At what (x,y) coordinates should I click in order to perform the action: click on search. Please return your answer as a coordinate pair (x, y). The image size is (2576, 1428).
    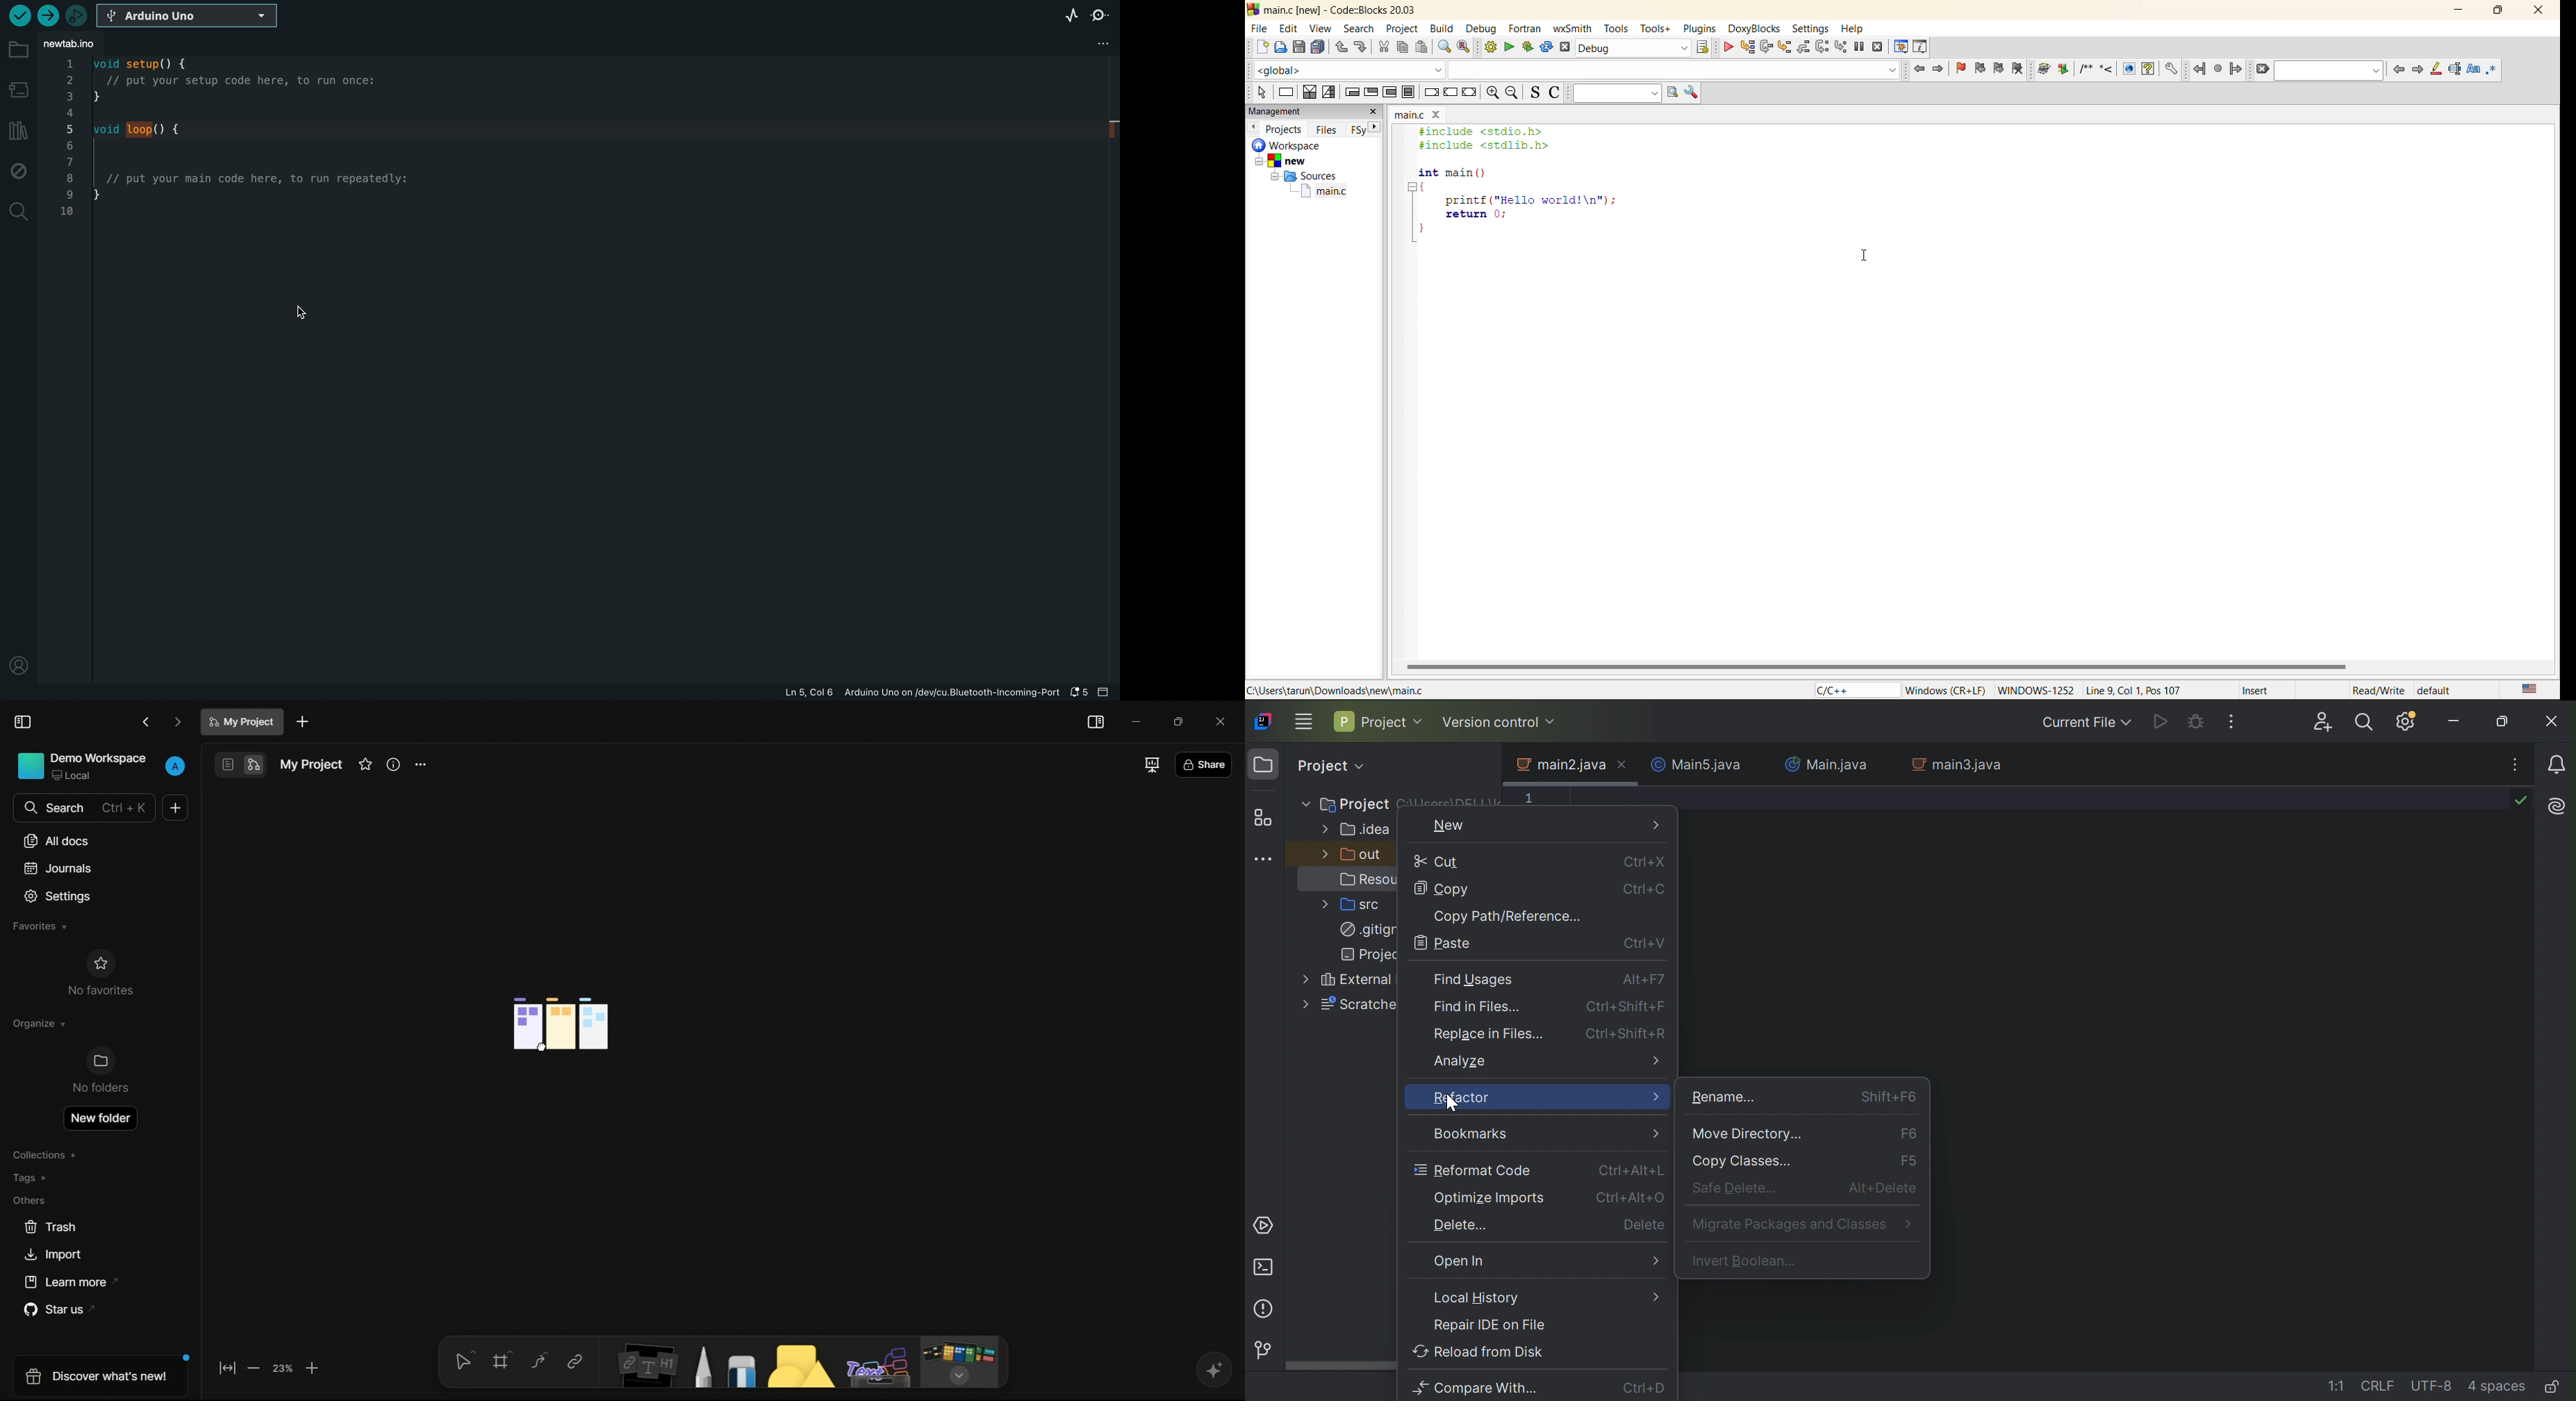
    Looking at the image, I should click on (1359, 29).